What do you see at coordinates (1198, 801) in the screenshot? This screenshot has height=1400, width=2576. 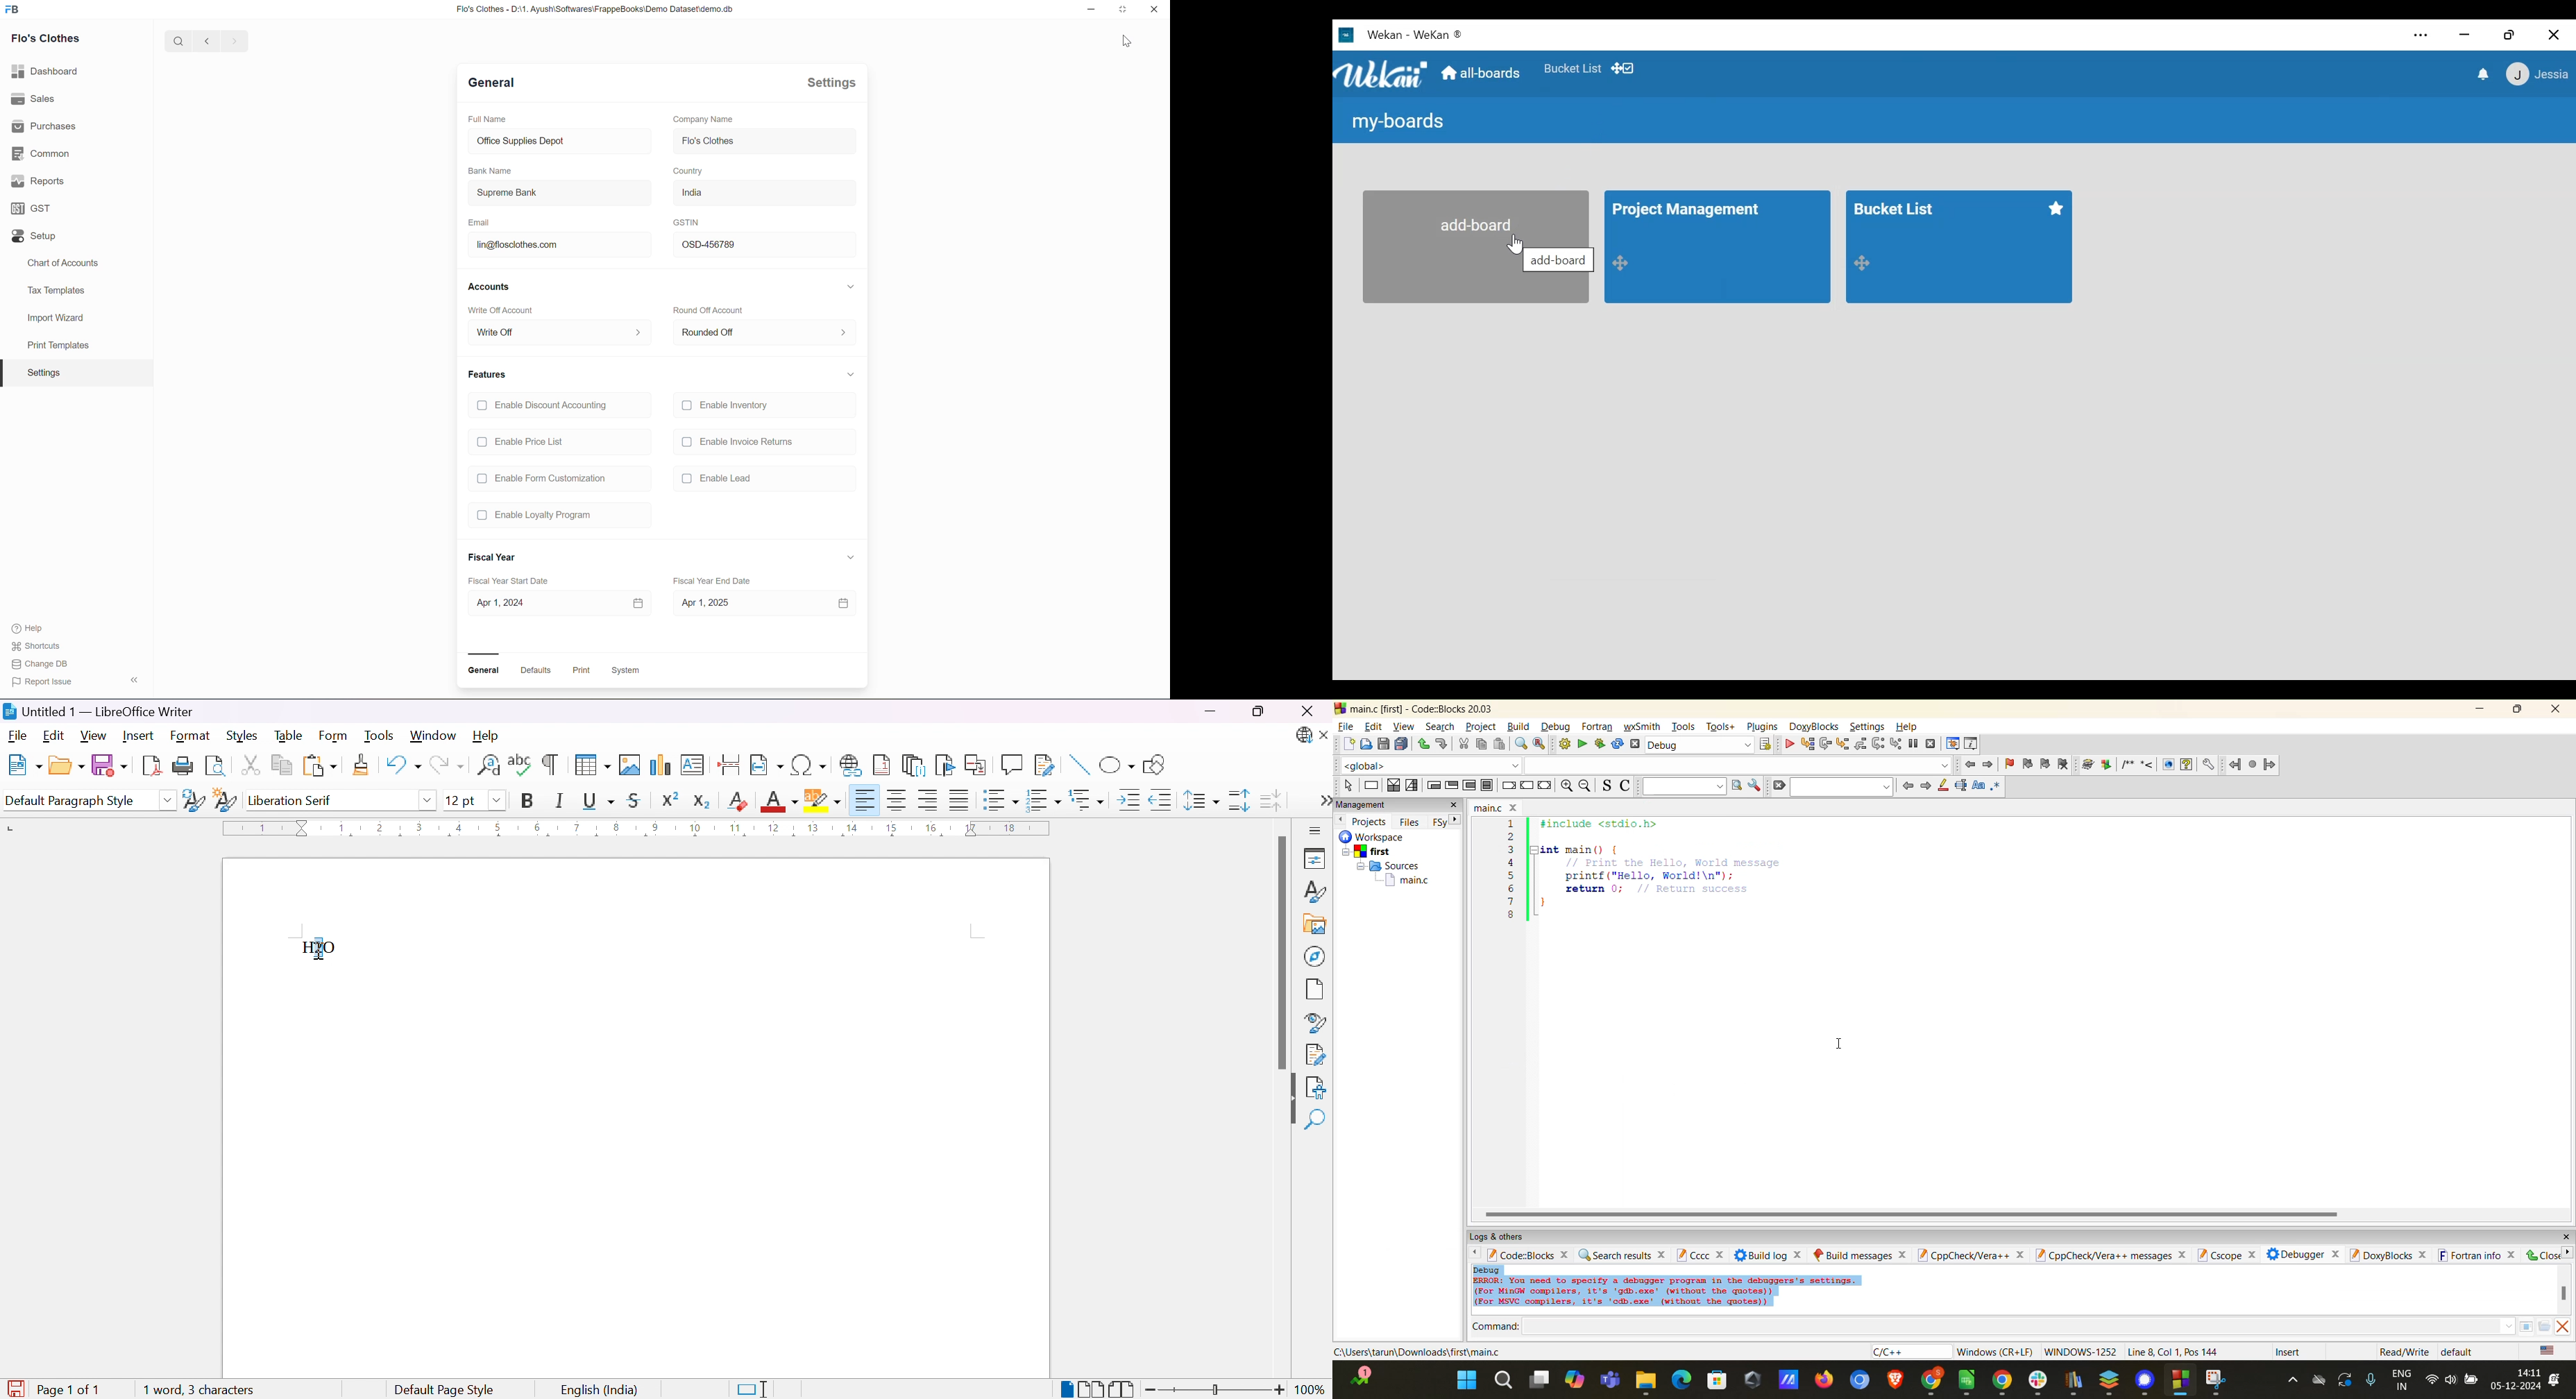 I see `Set line spacing` at bounding box center [1198, 801].